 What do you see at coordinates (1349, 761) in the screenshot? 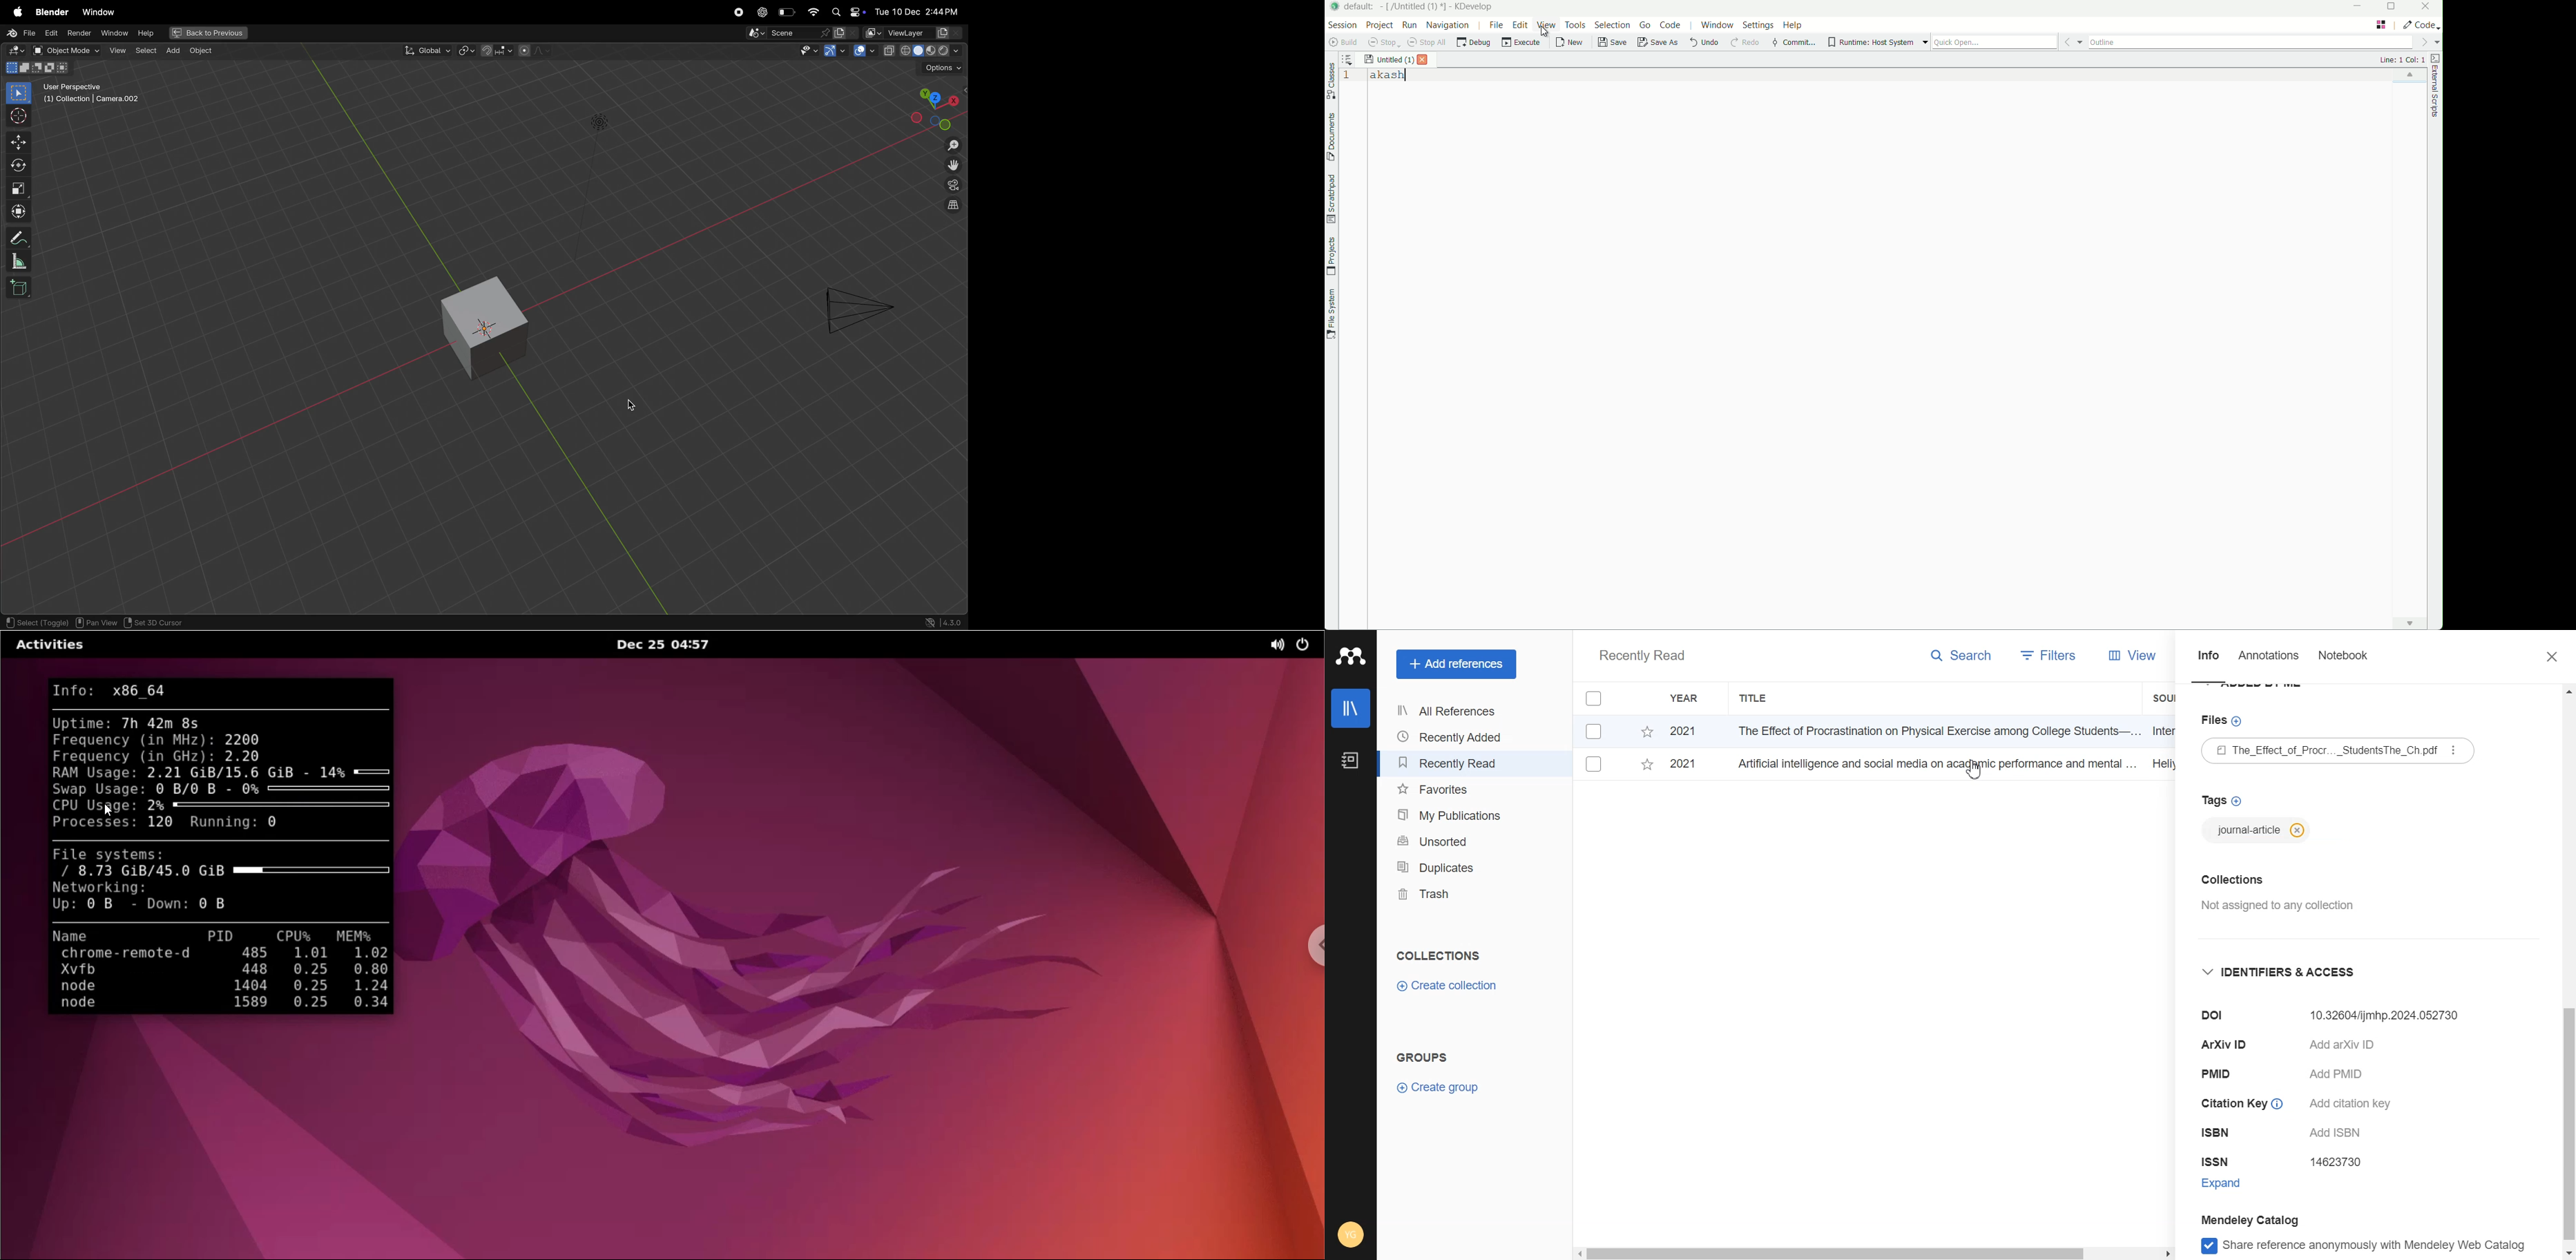
I see `Notebook` at bounding box center [1349, 761].